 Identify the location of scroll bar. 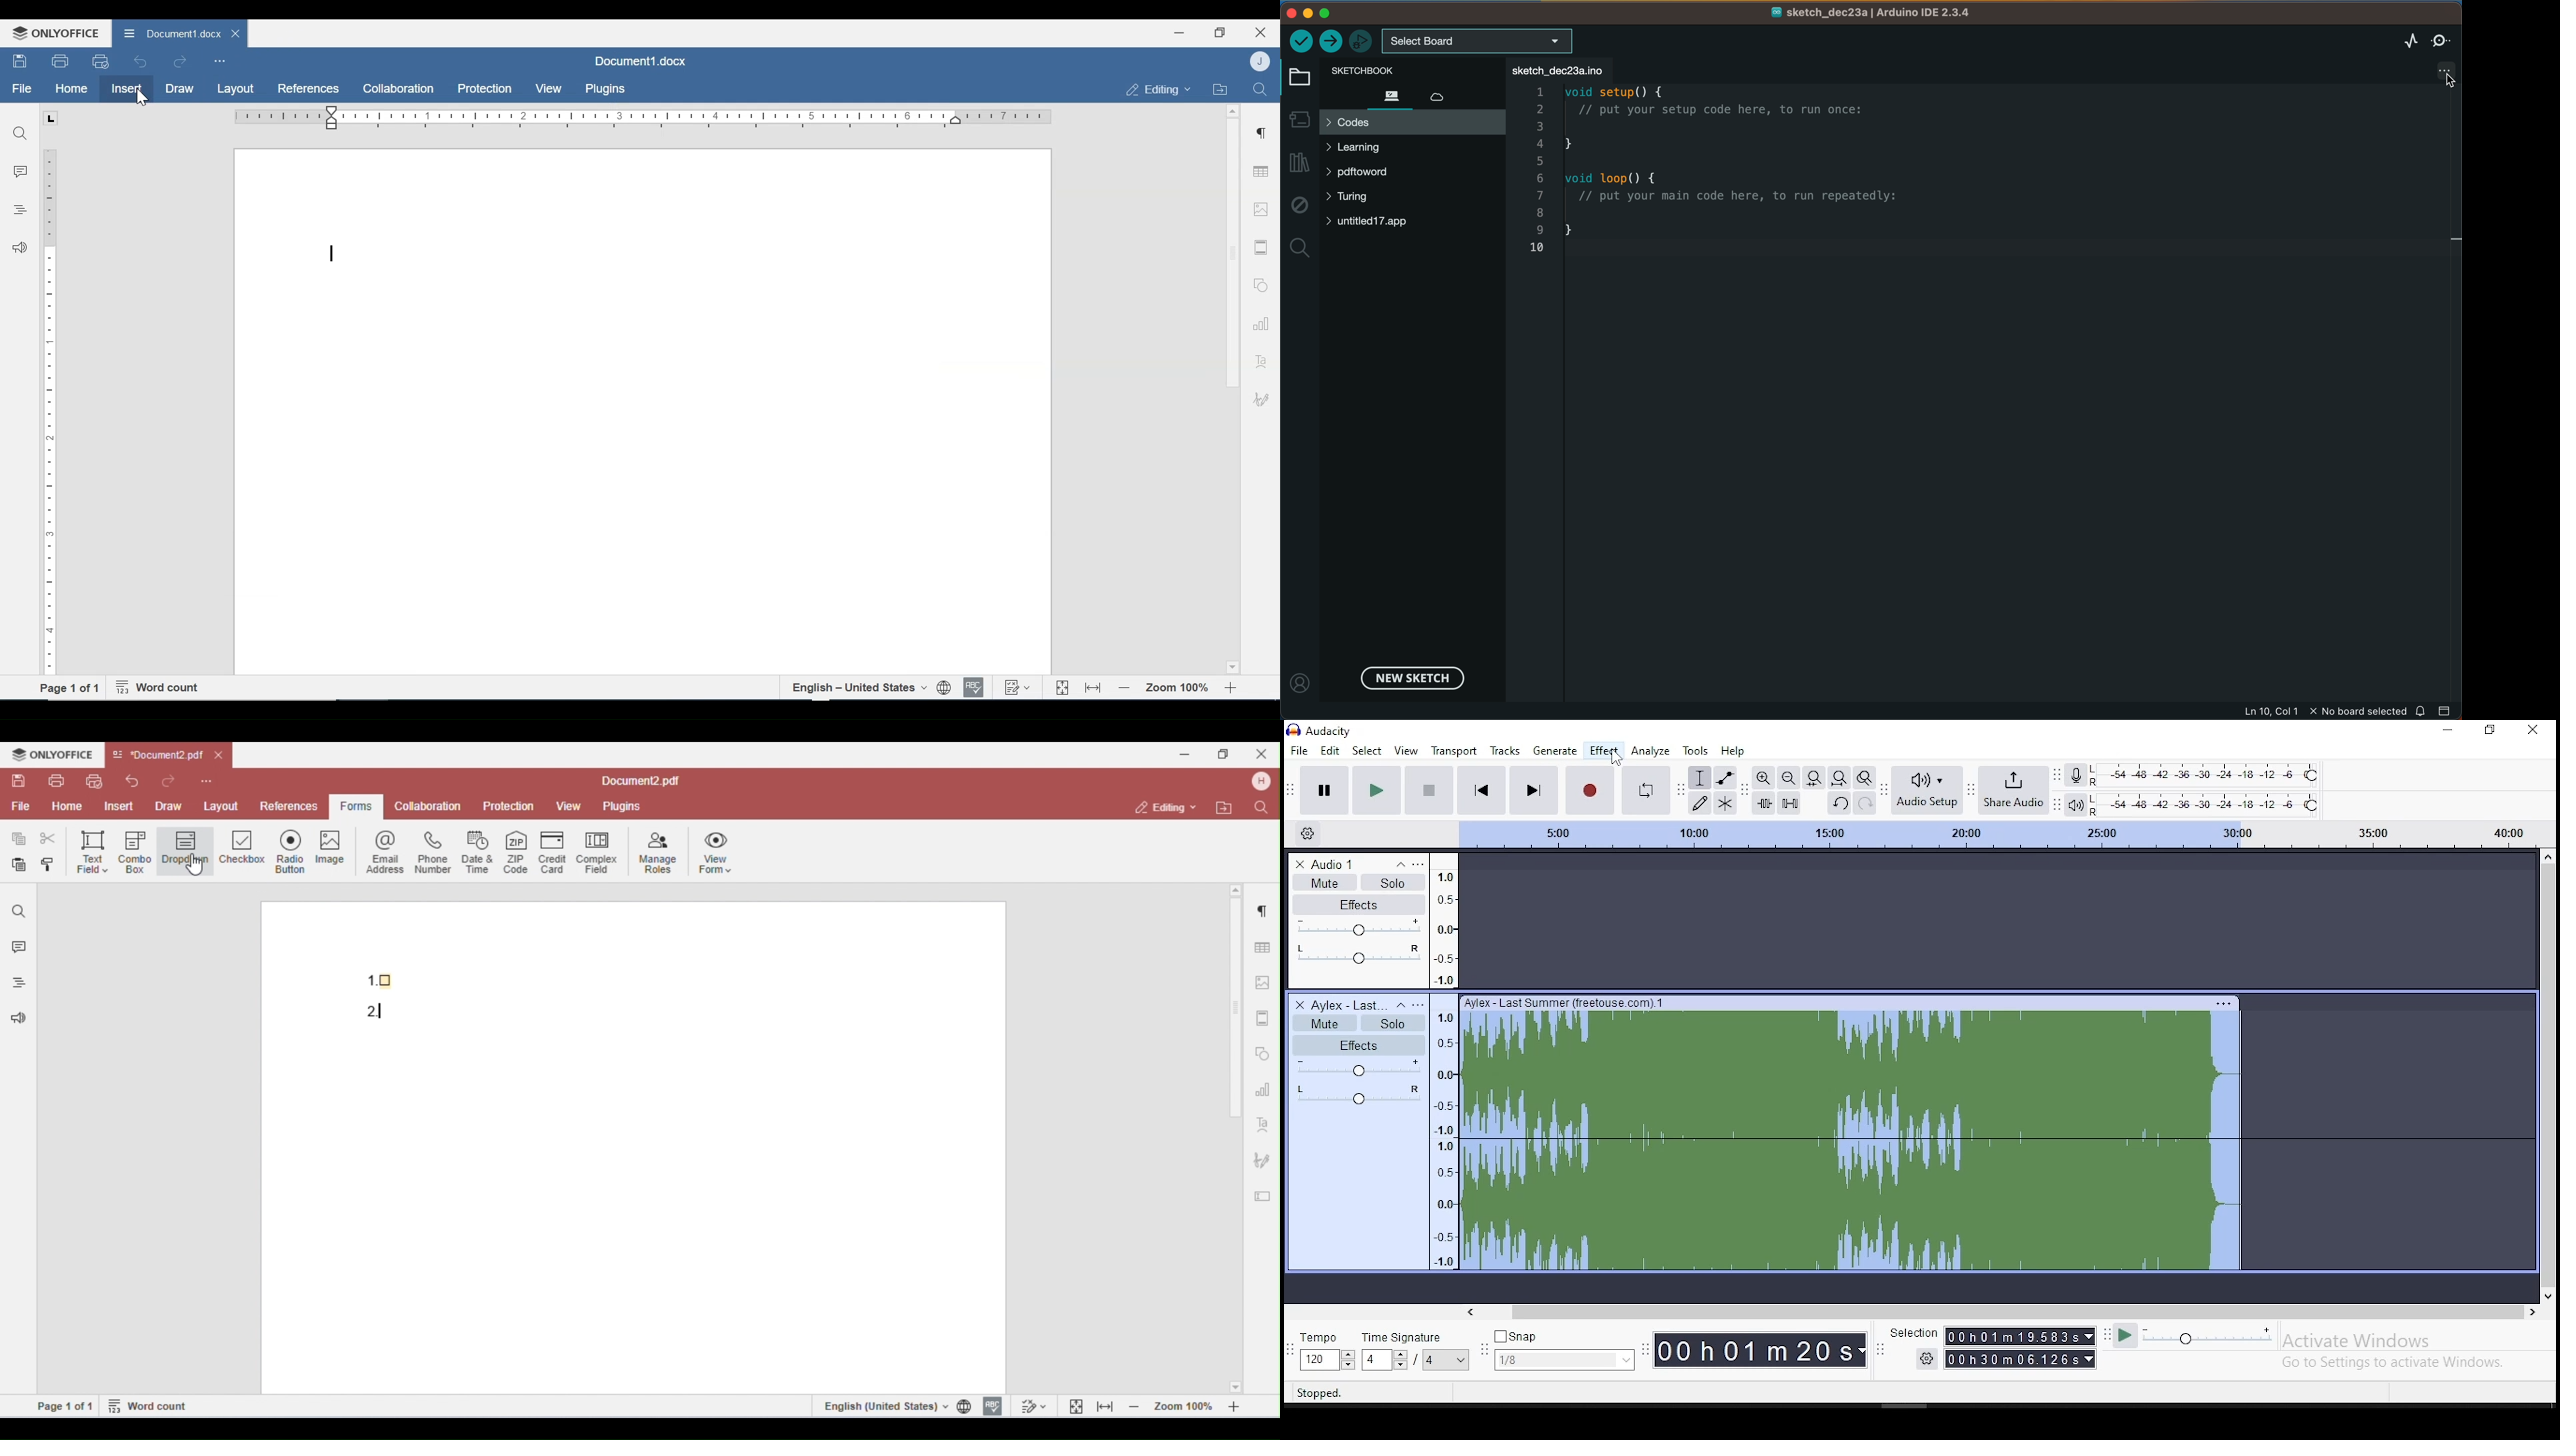
(2004, 1311).